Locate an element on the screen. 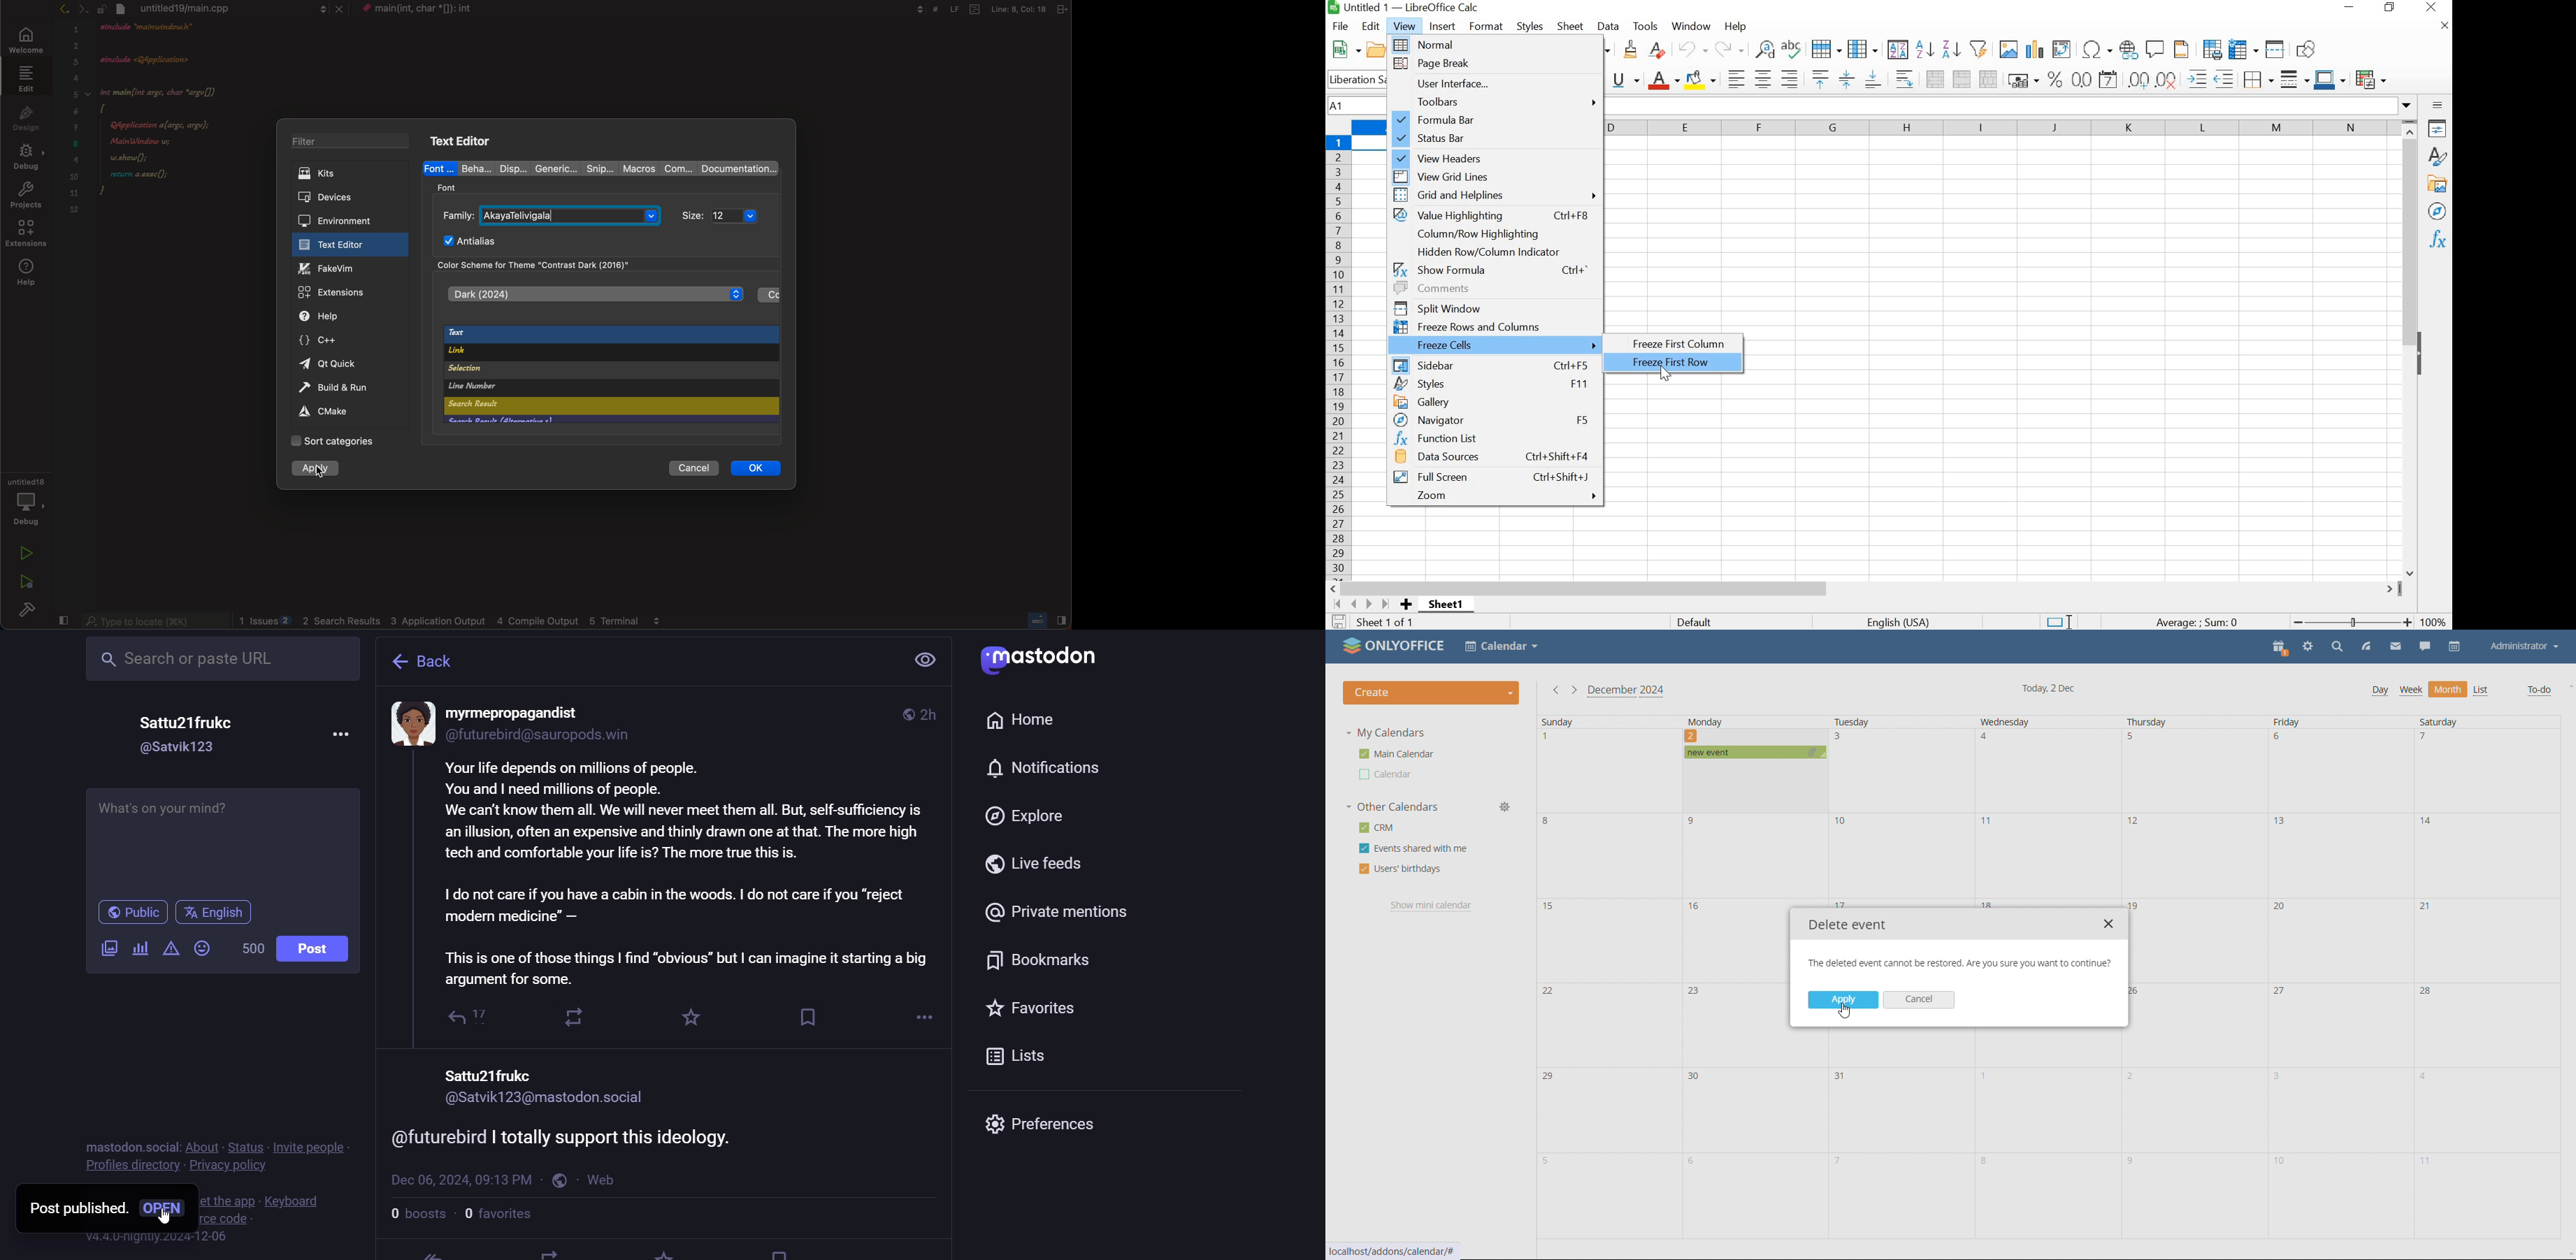  get the app is located at coordinates (225, 1201).